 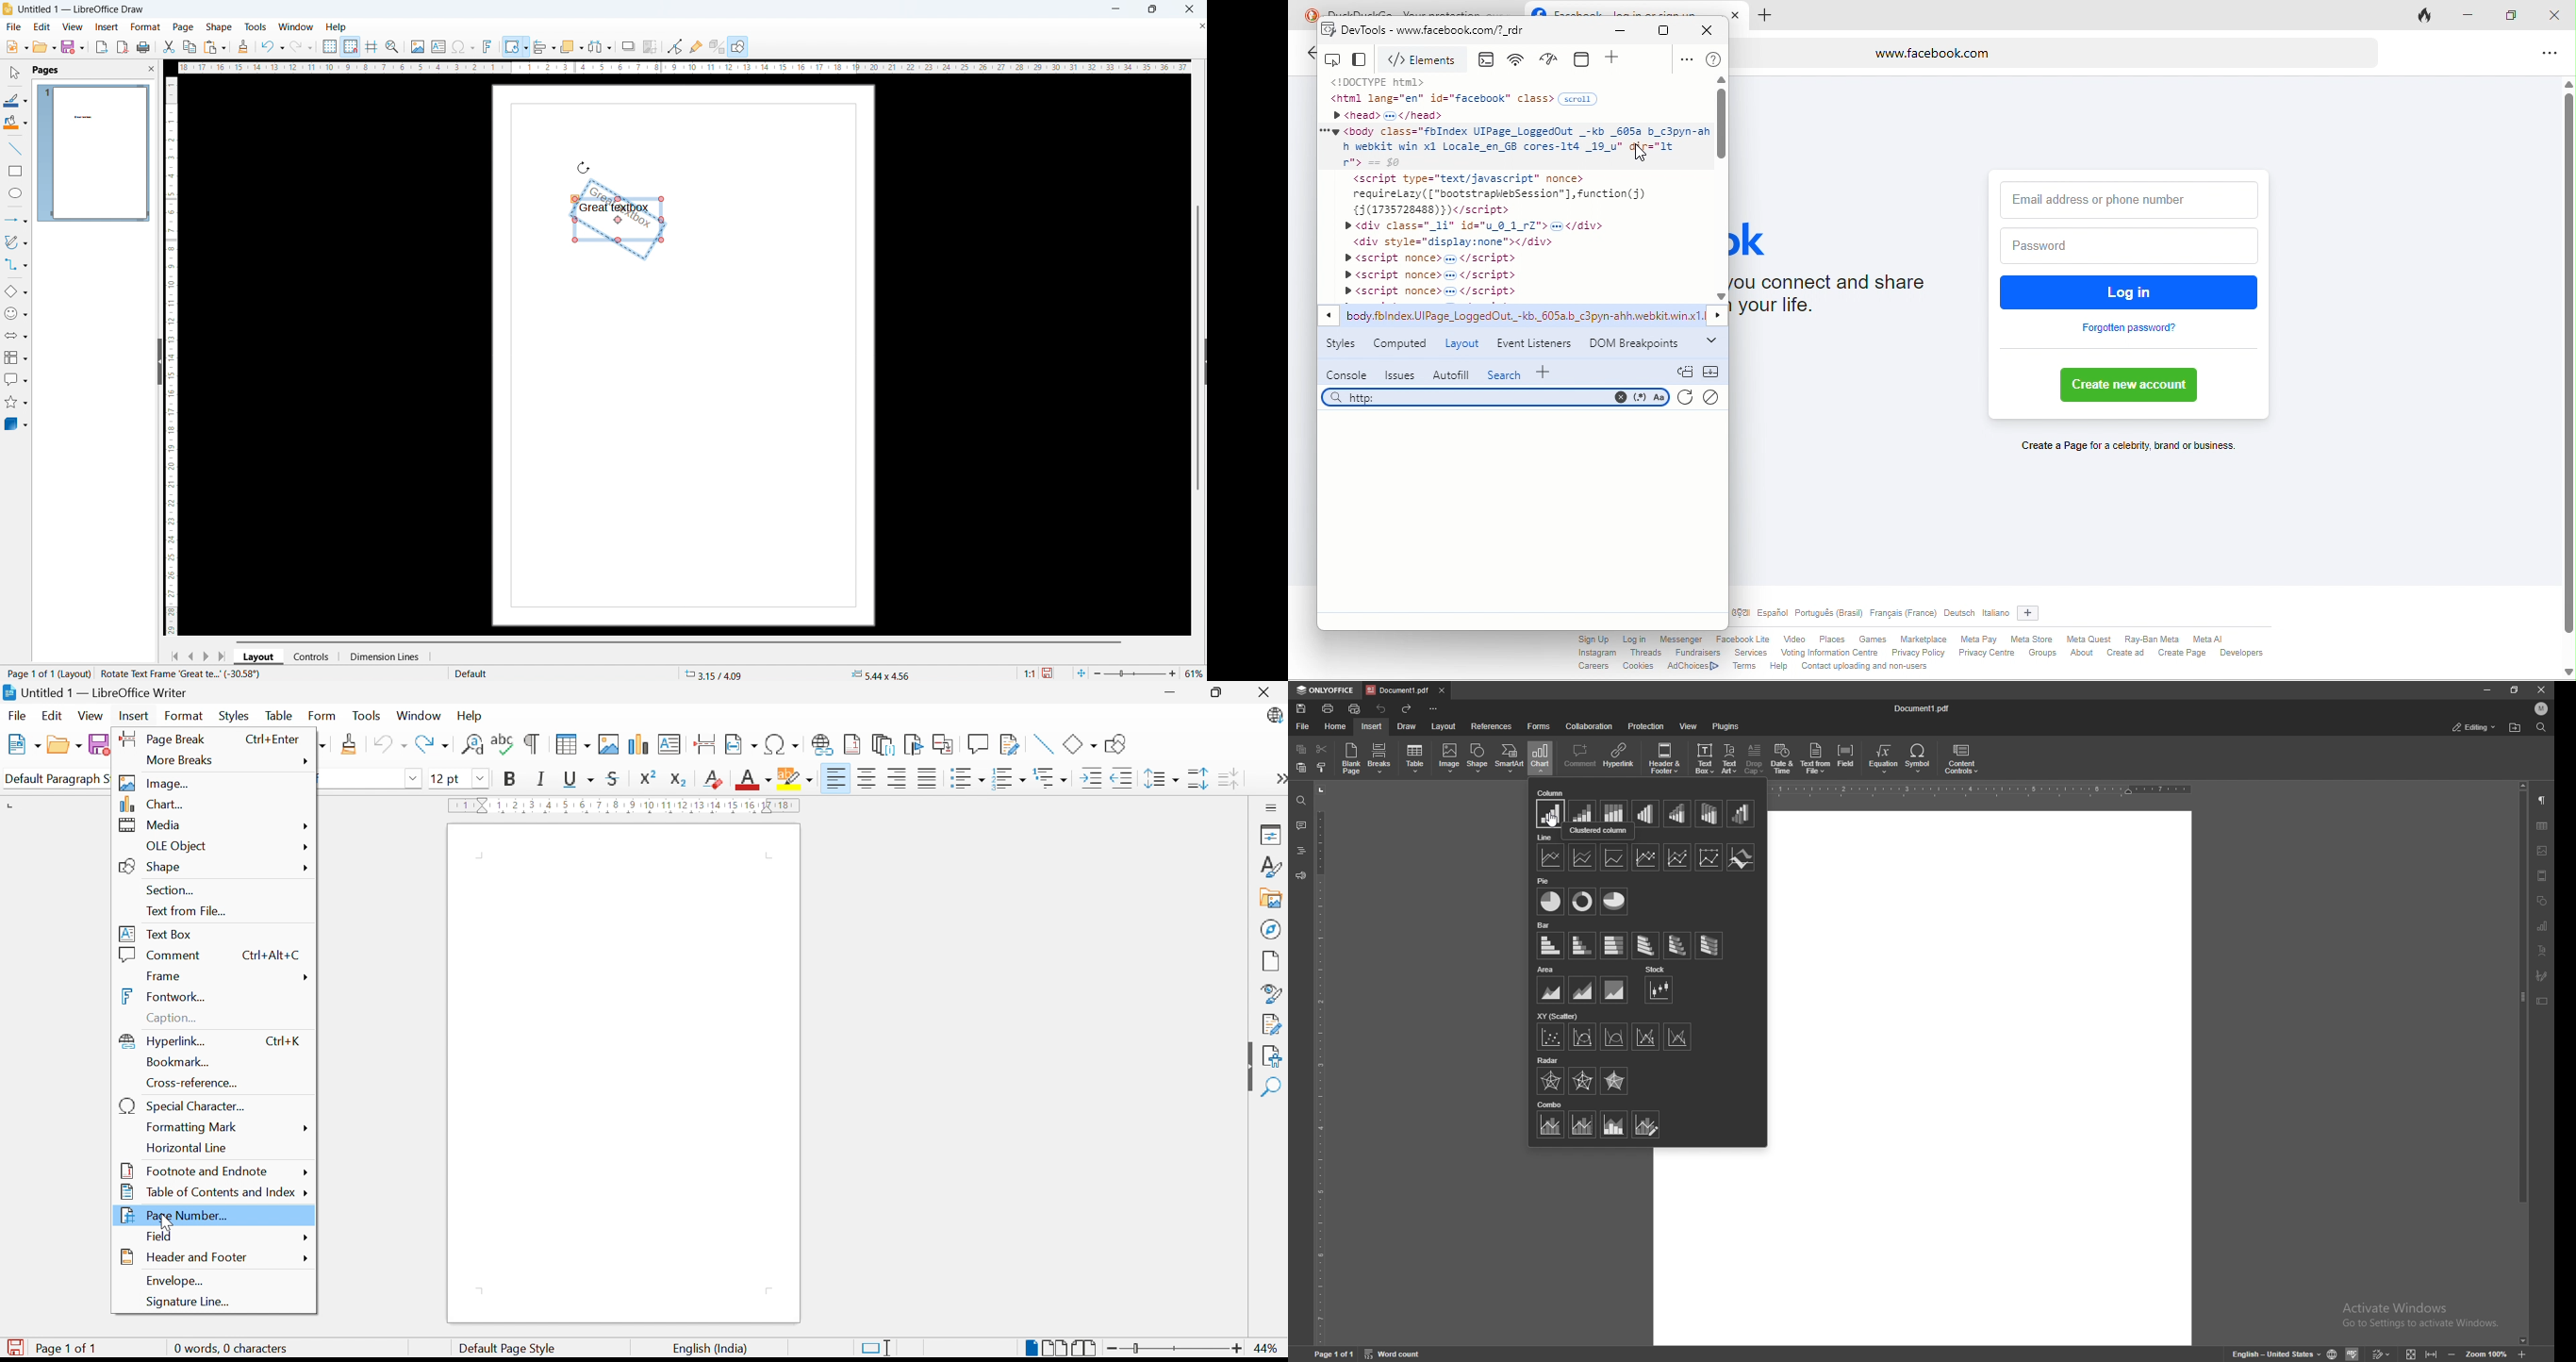 I want to click on different type of language, so click(x=1871, y=615).